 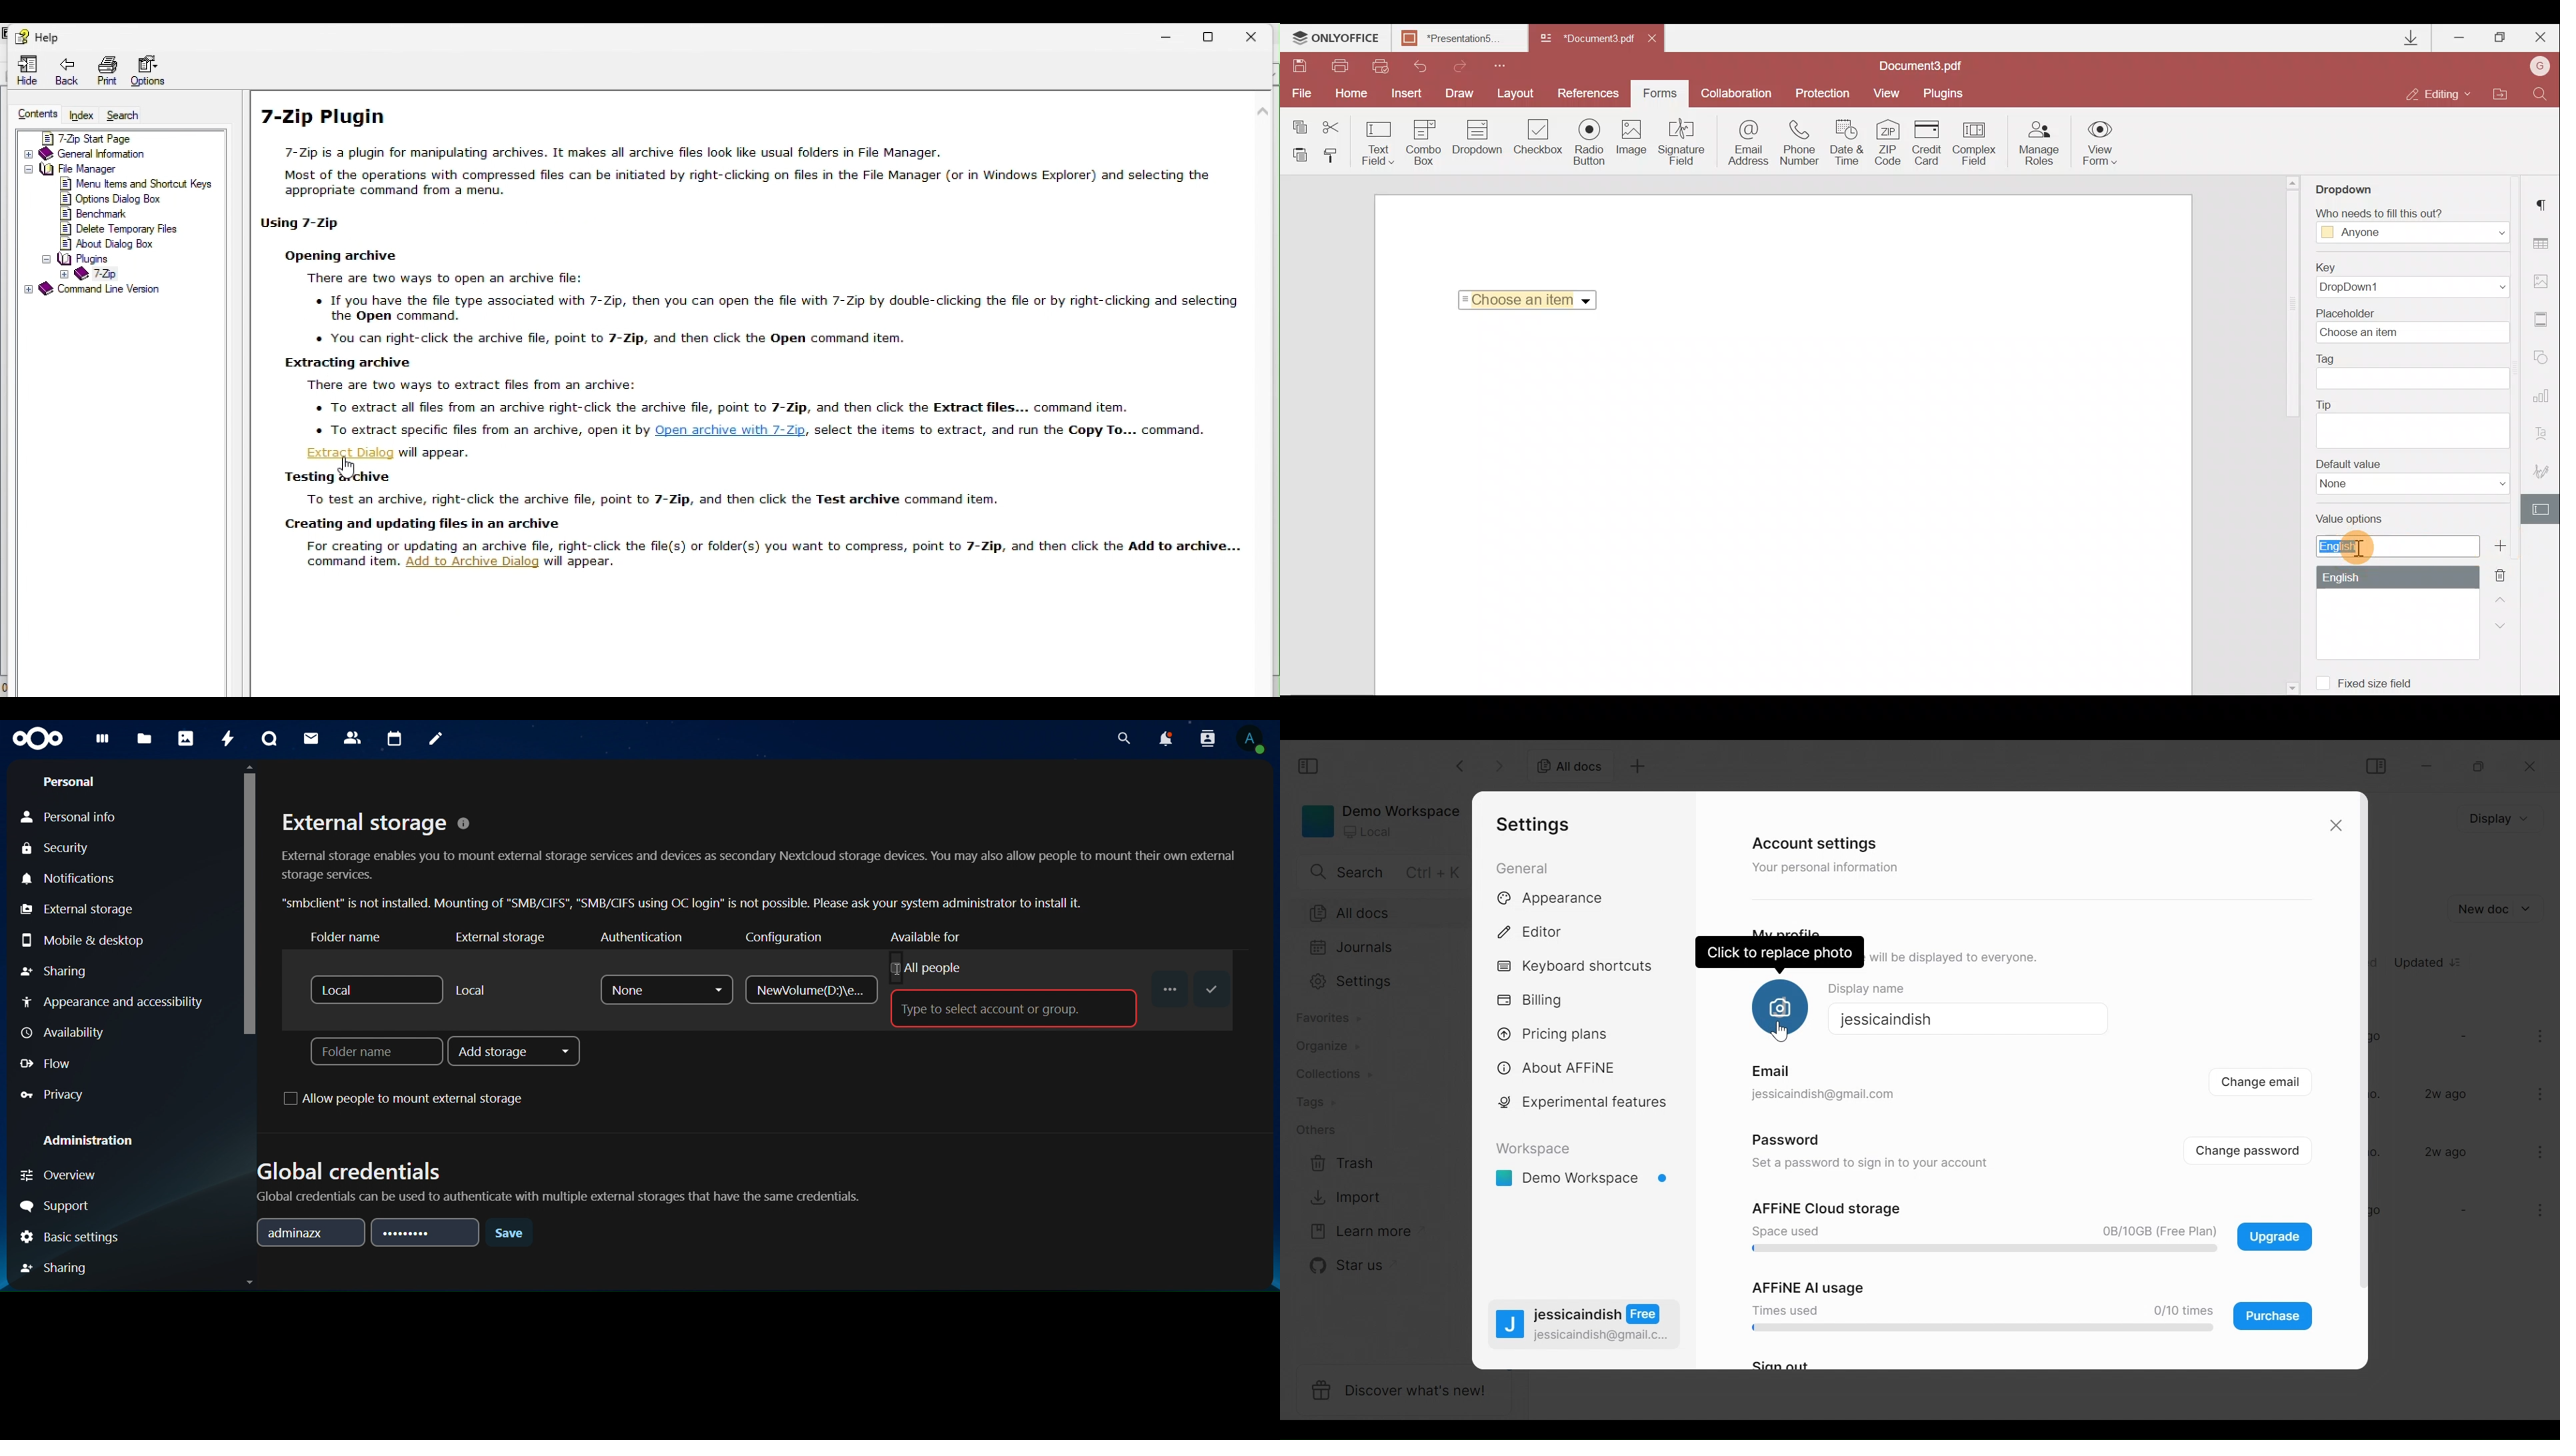 What do you see at coordinates (2461, 35) in the screenshot?
I see `Minimize` at bounding box center [2461, 35].